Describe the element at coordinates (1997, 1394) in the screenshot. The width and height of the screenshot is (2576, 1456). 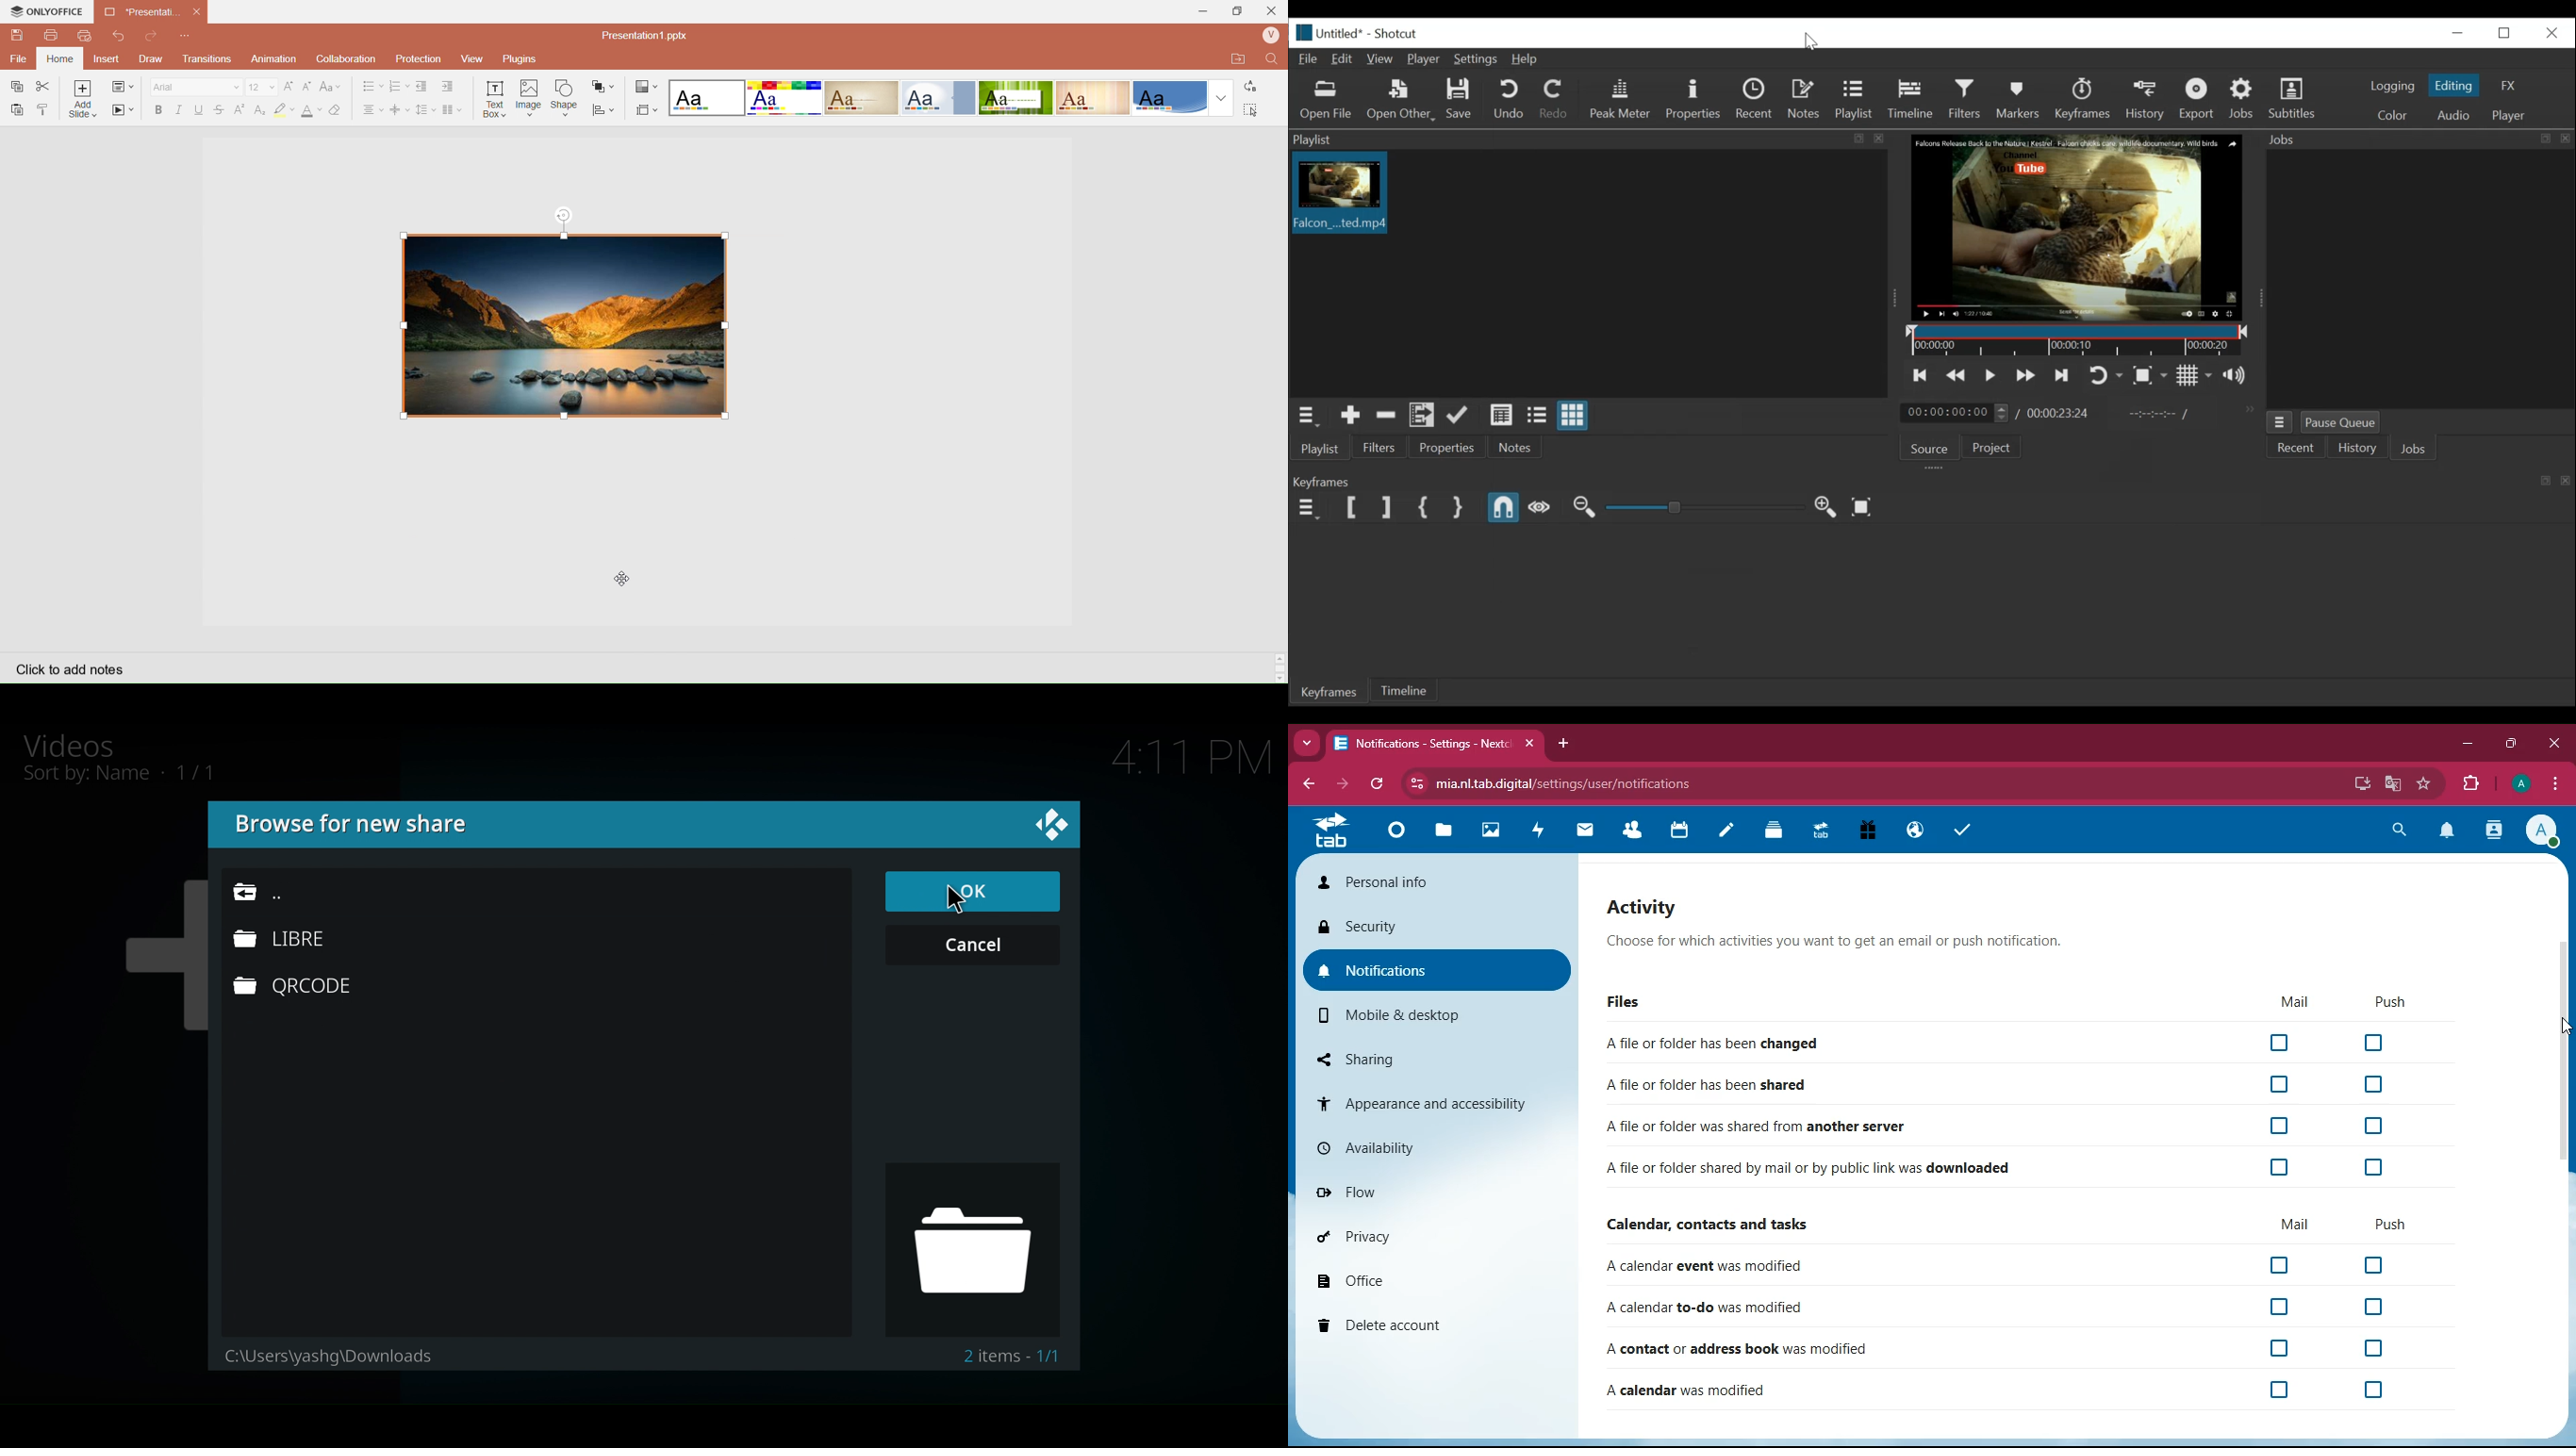
I see `A calendar was modified` at that location.